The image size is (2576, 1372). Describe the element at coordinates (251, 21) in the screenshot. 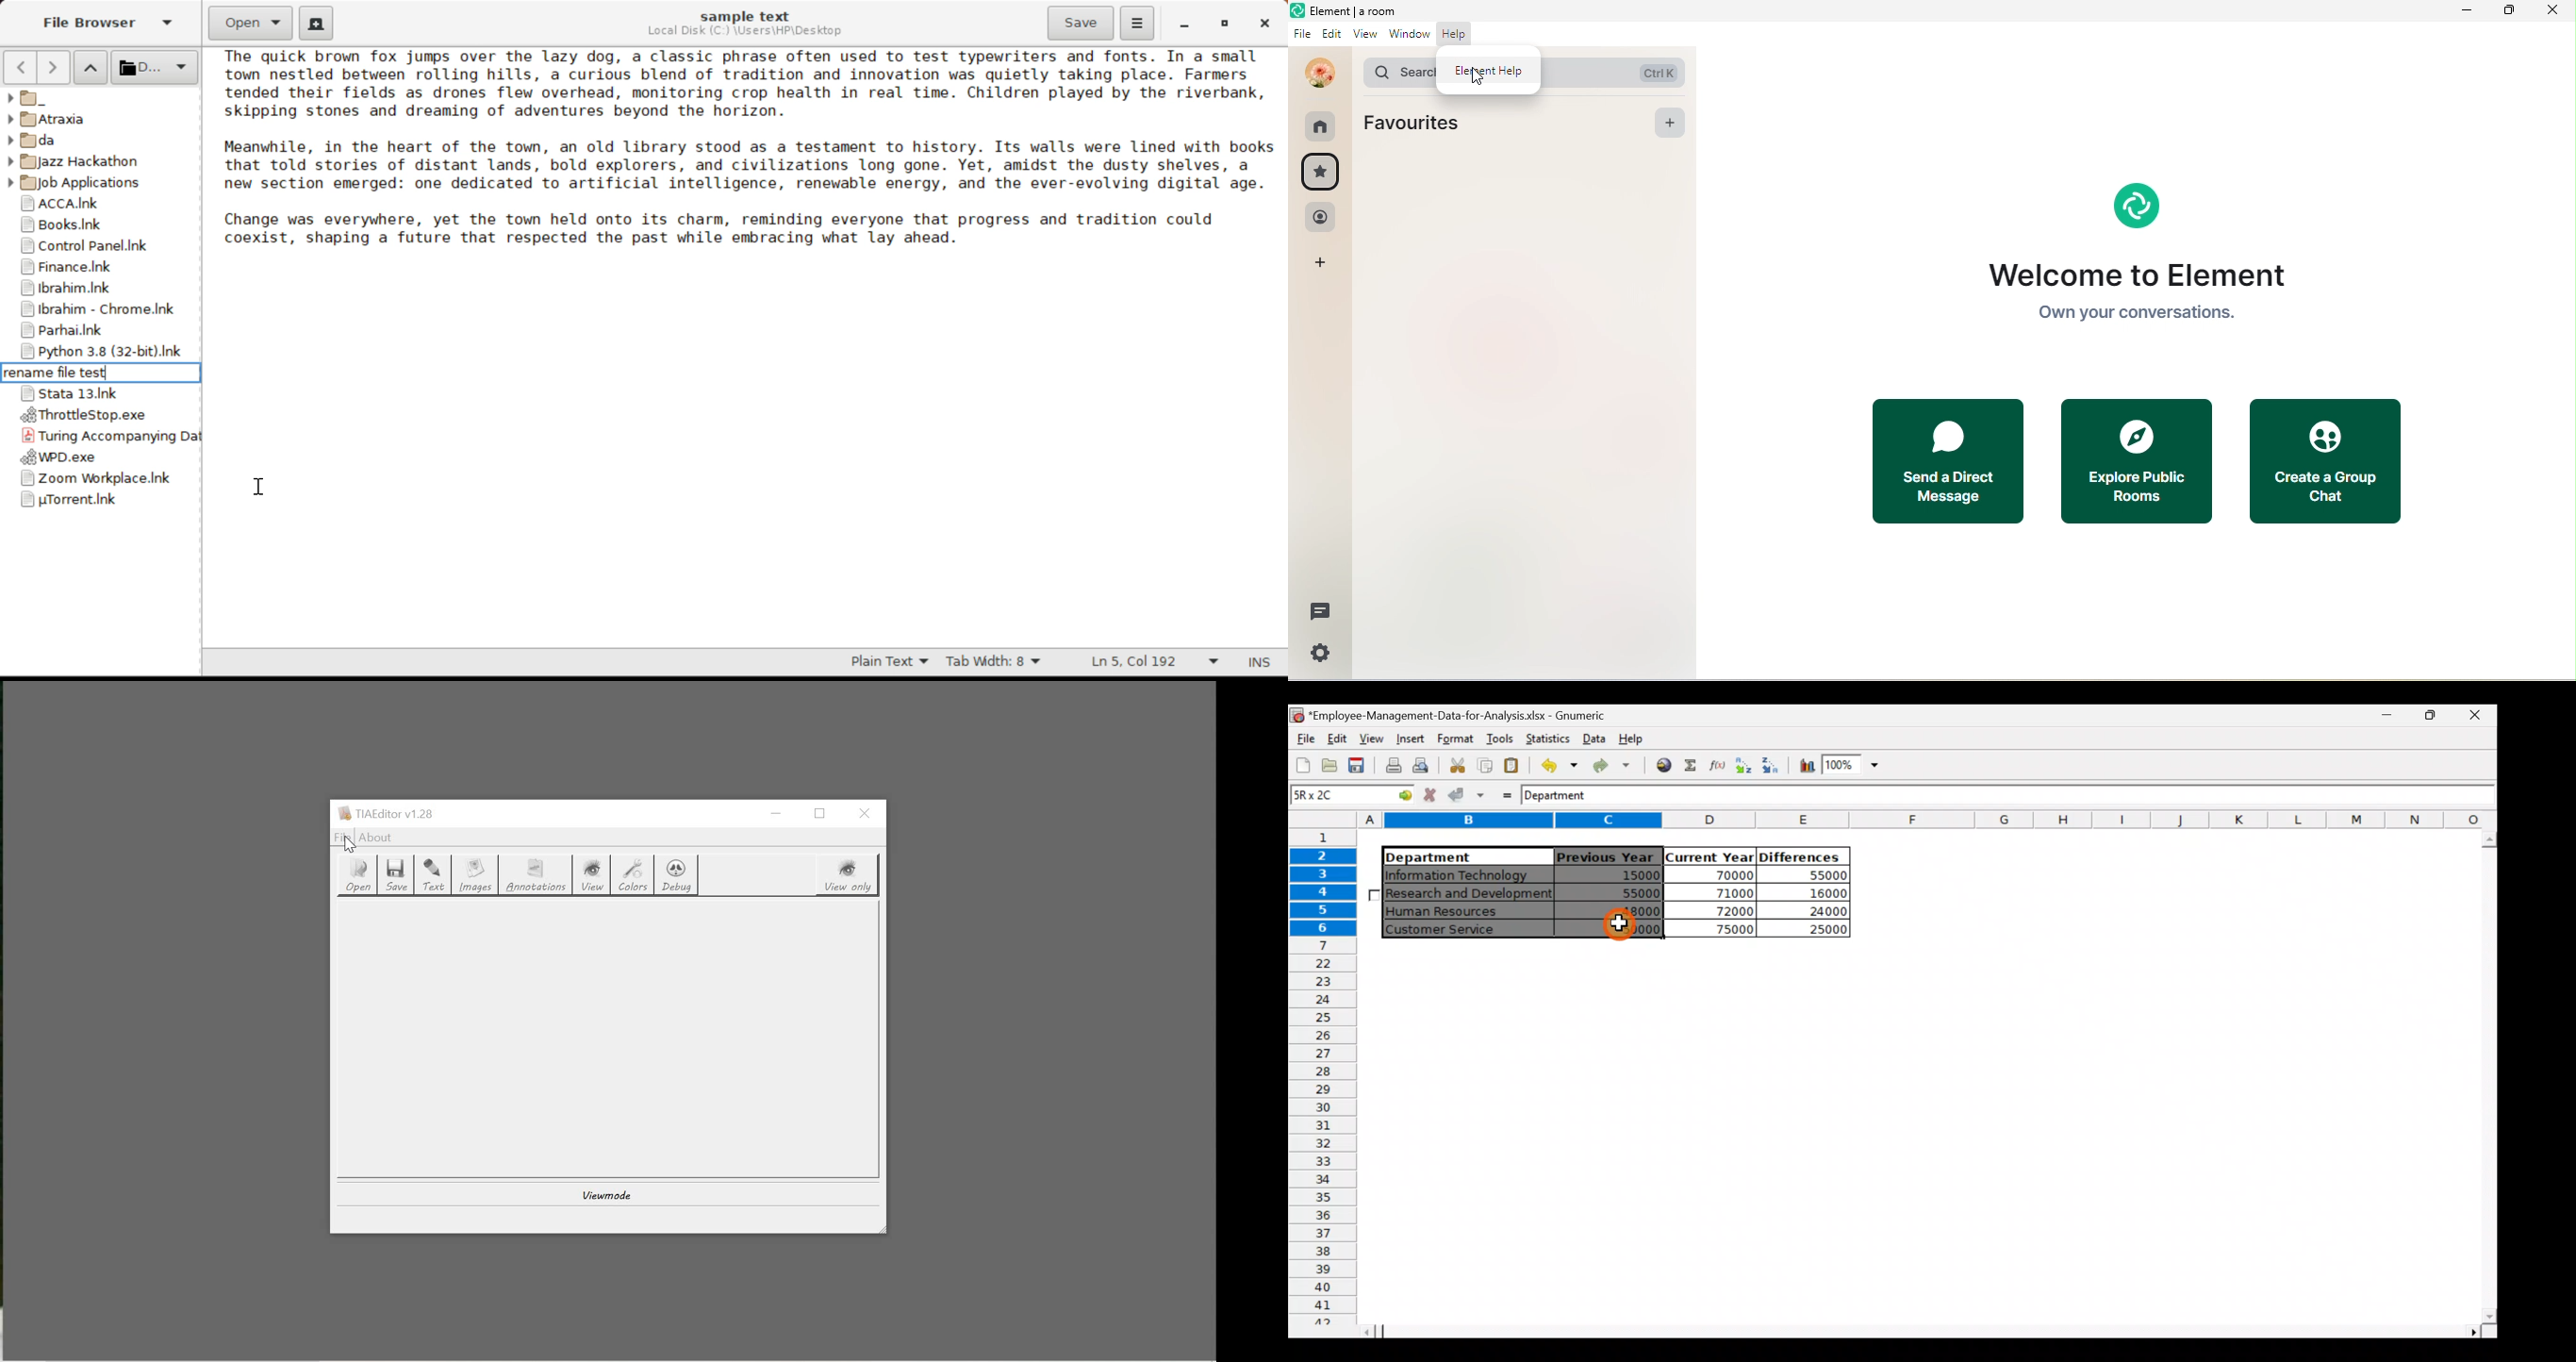

I see `Open Document` at that location.